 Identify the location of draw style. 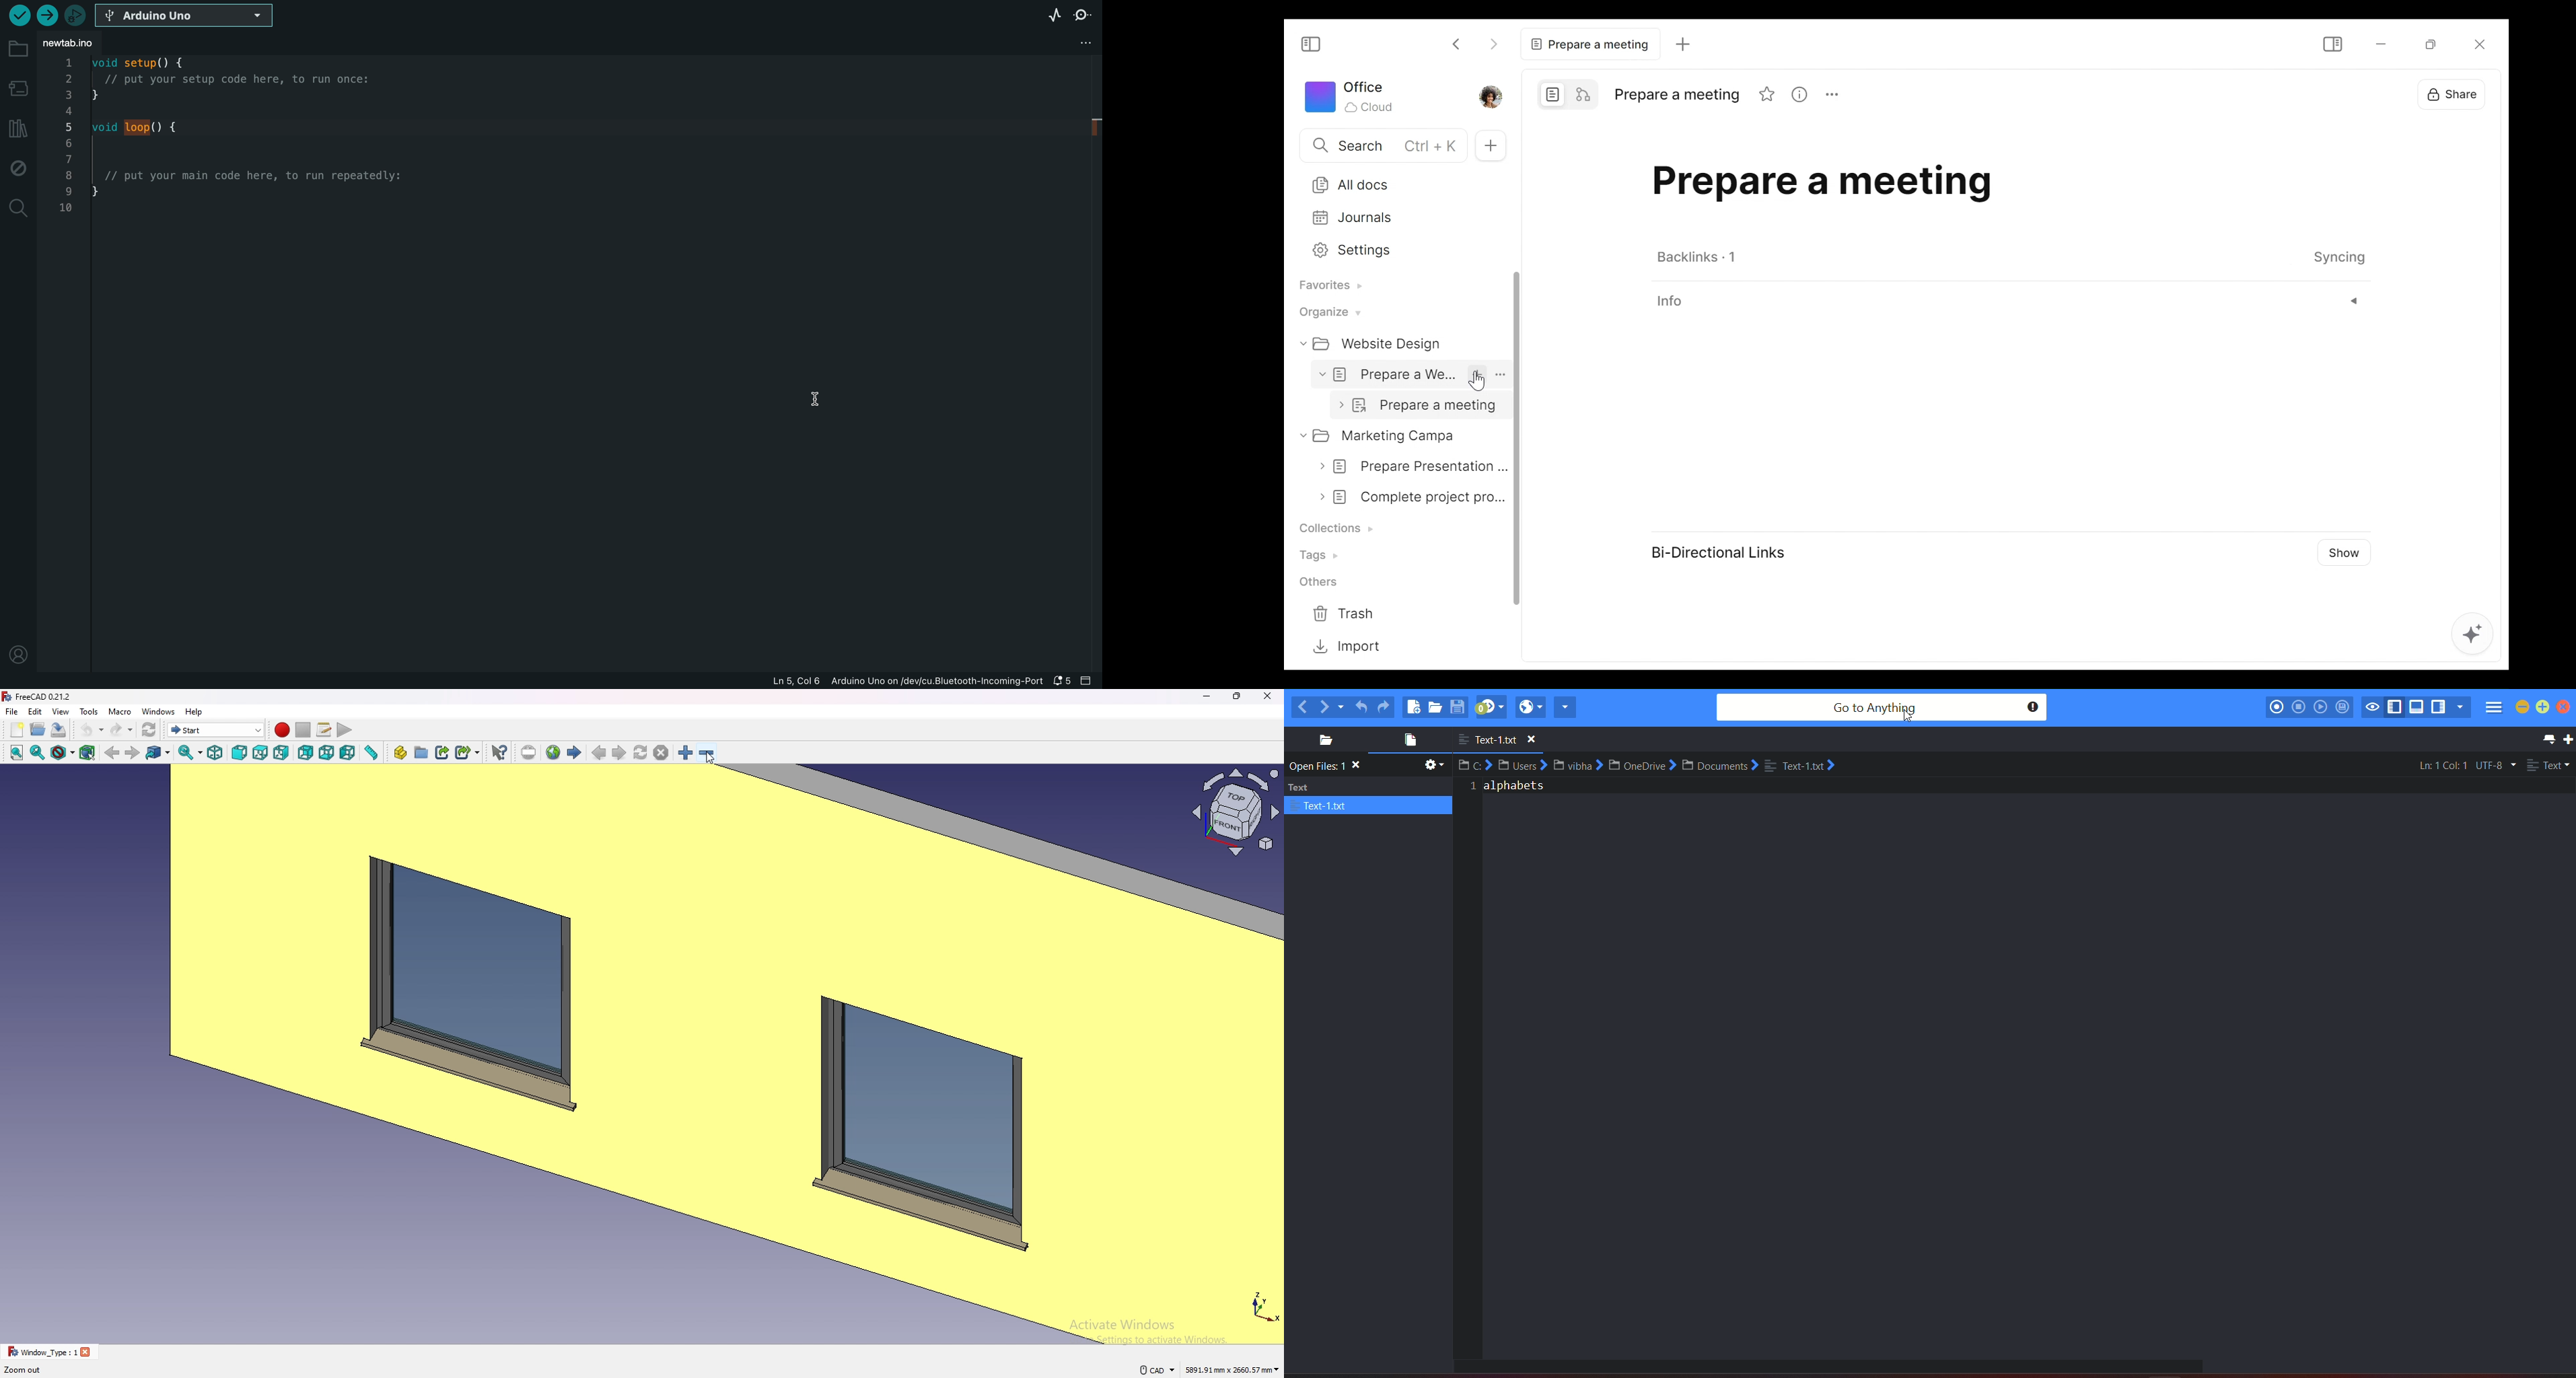
(63, 753).